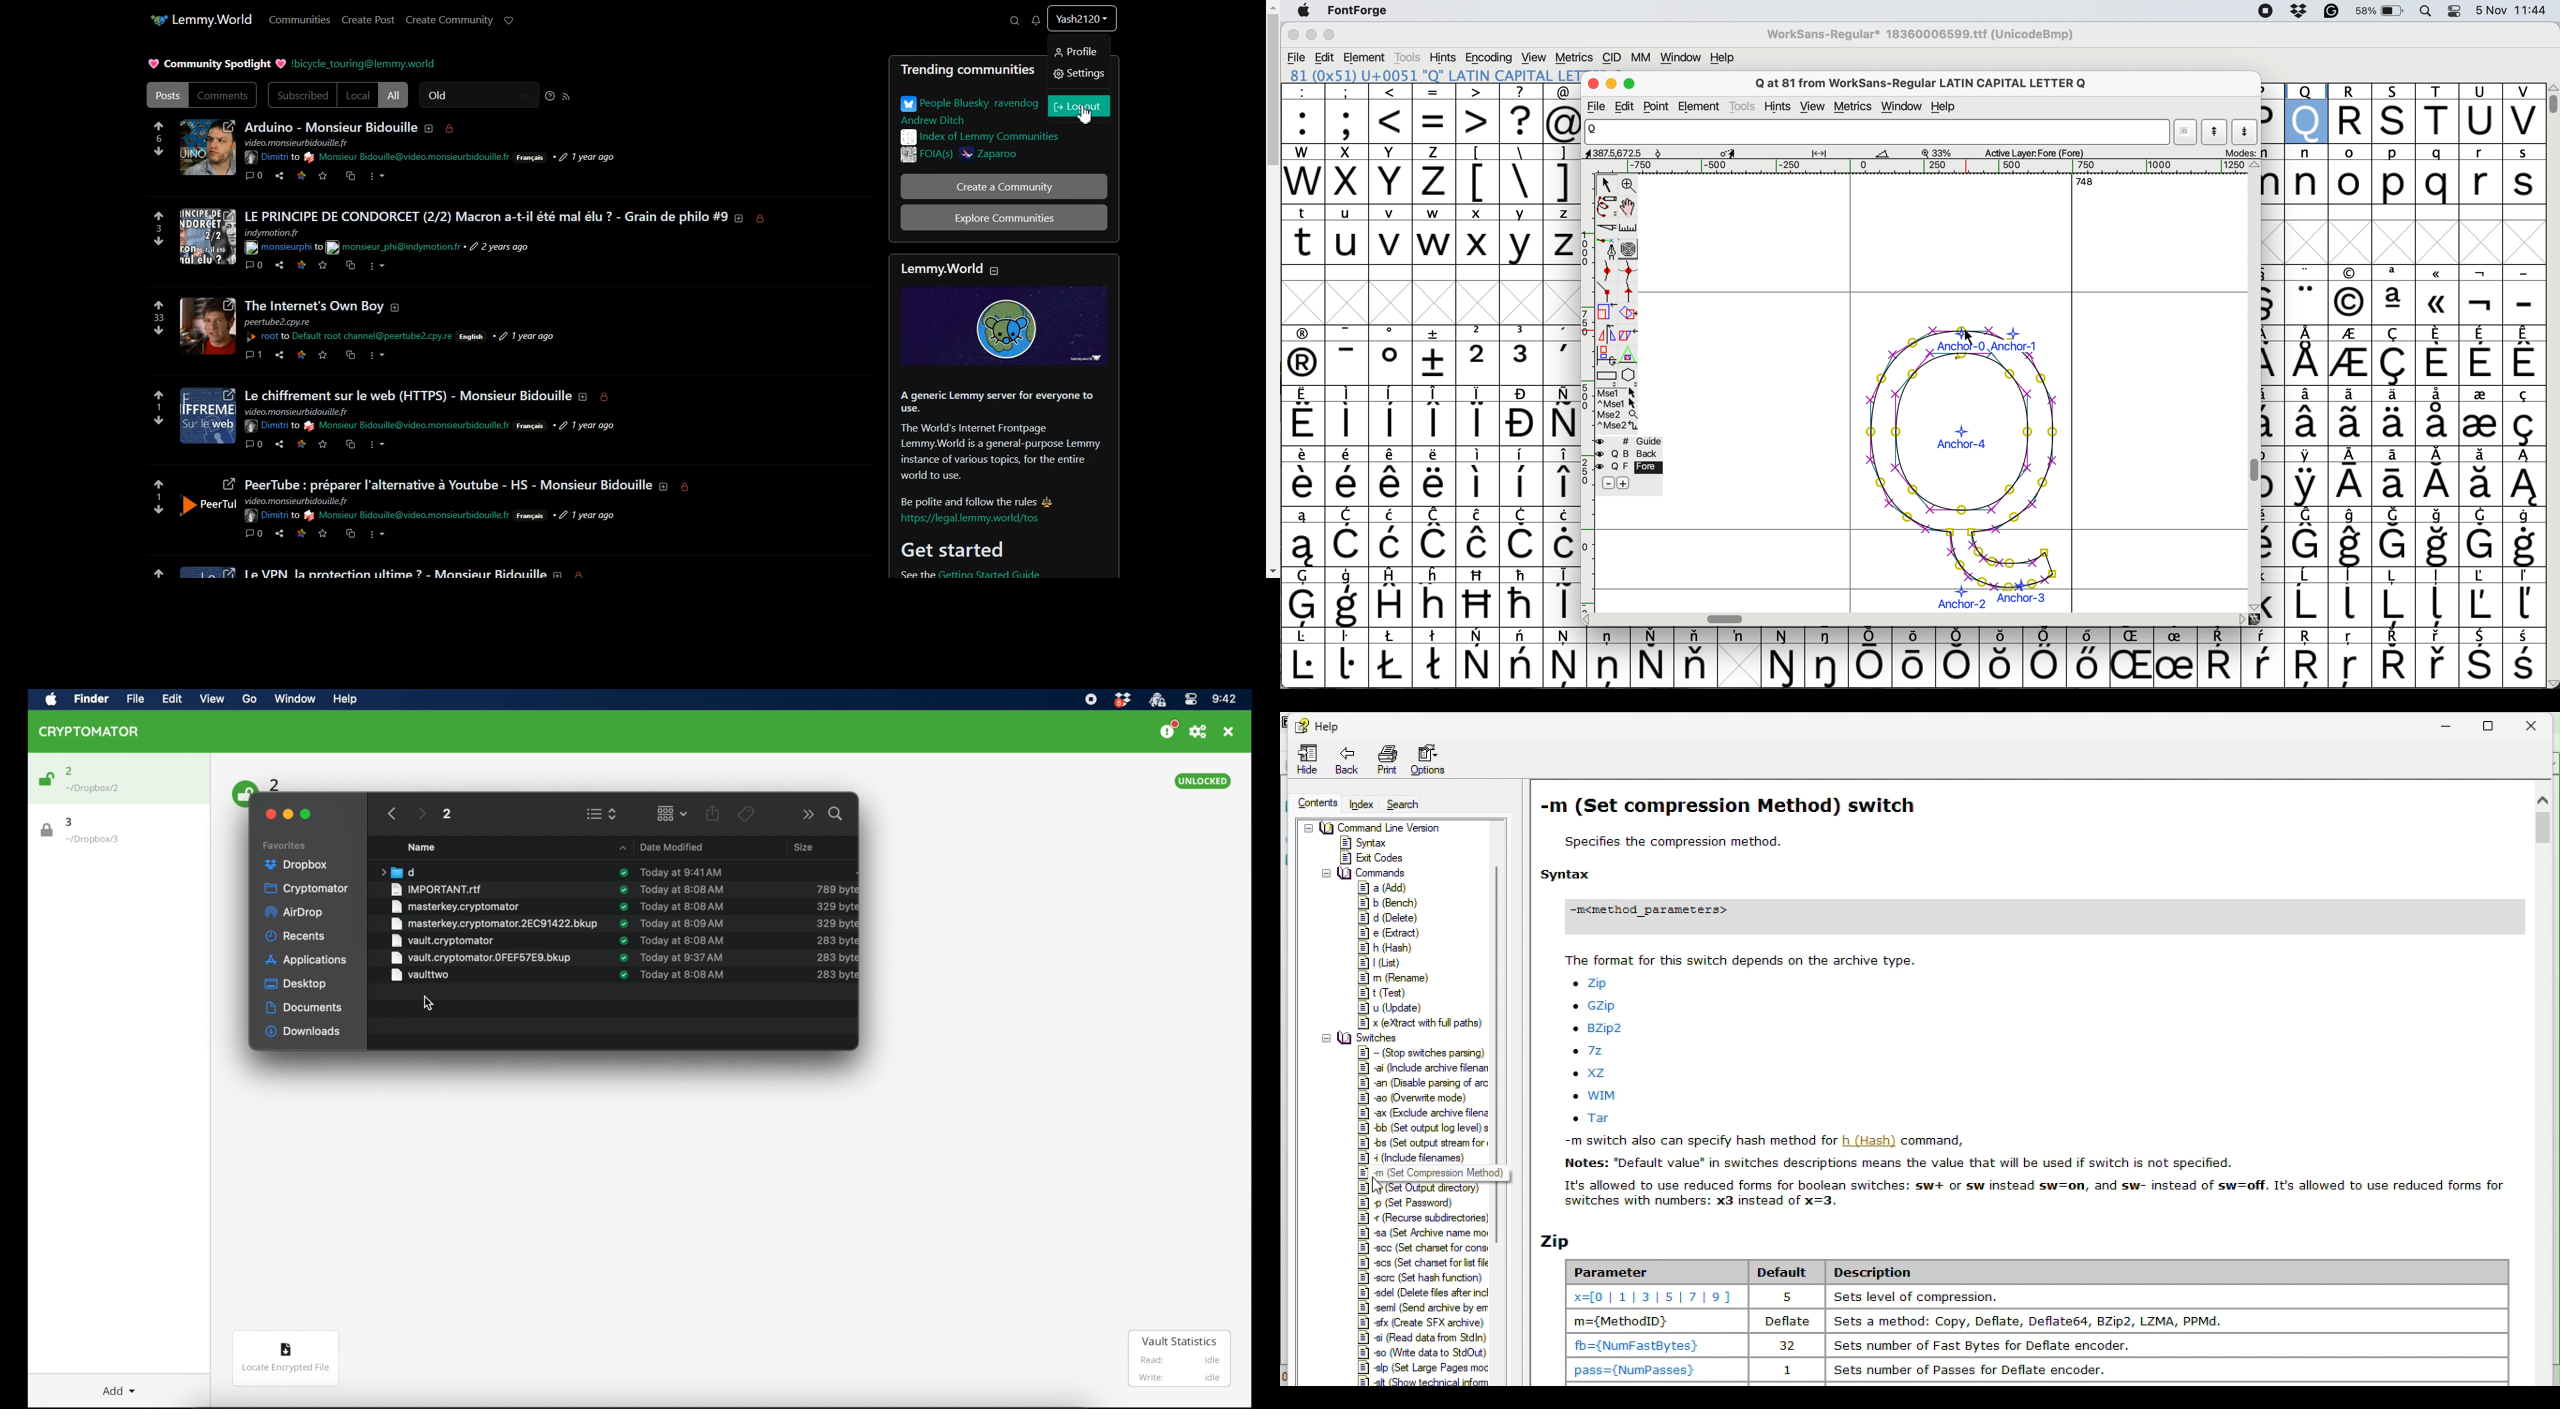  Describe the element at coordinates (270, 426) in the screenshot. I see `` at that location.